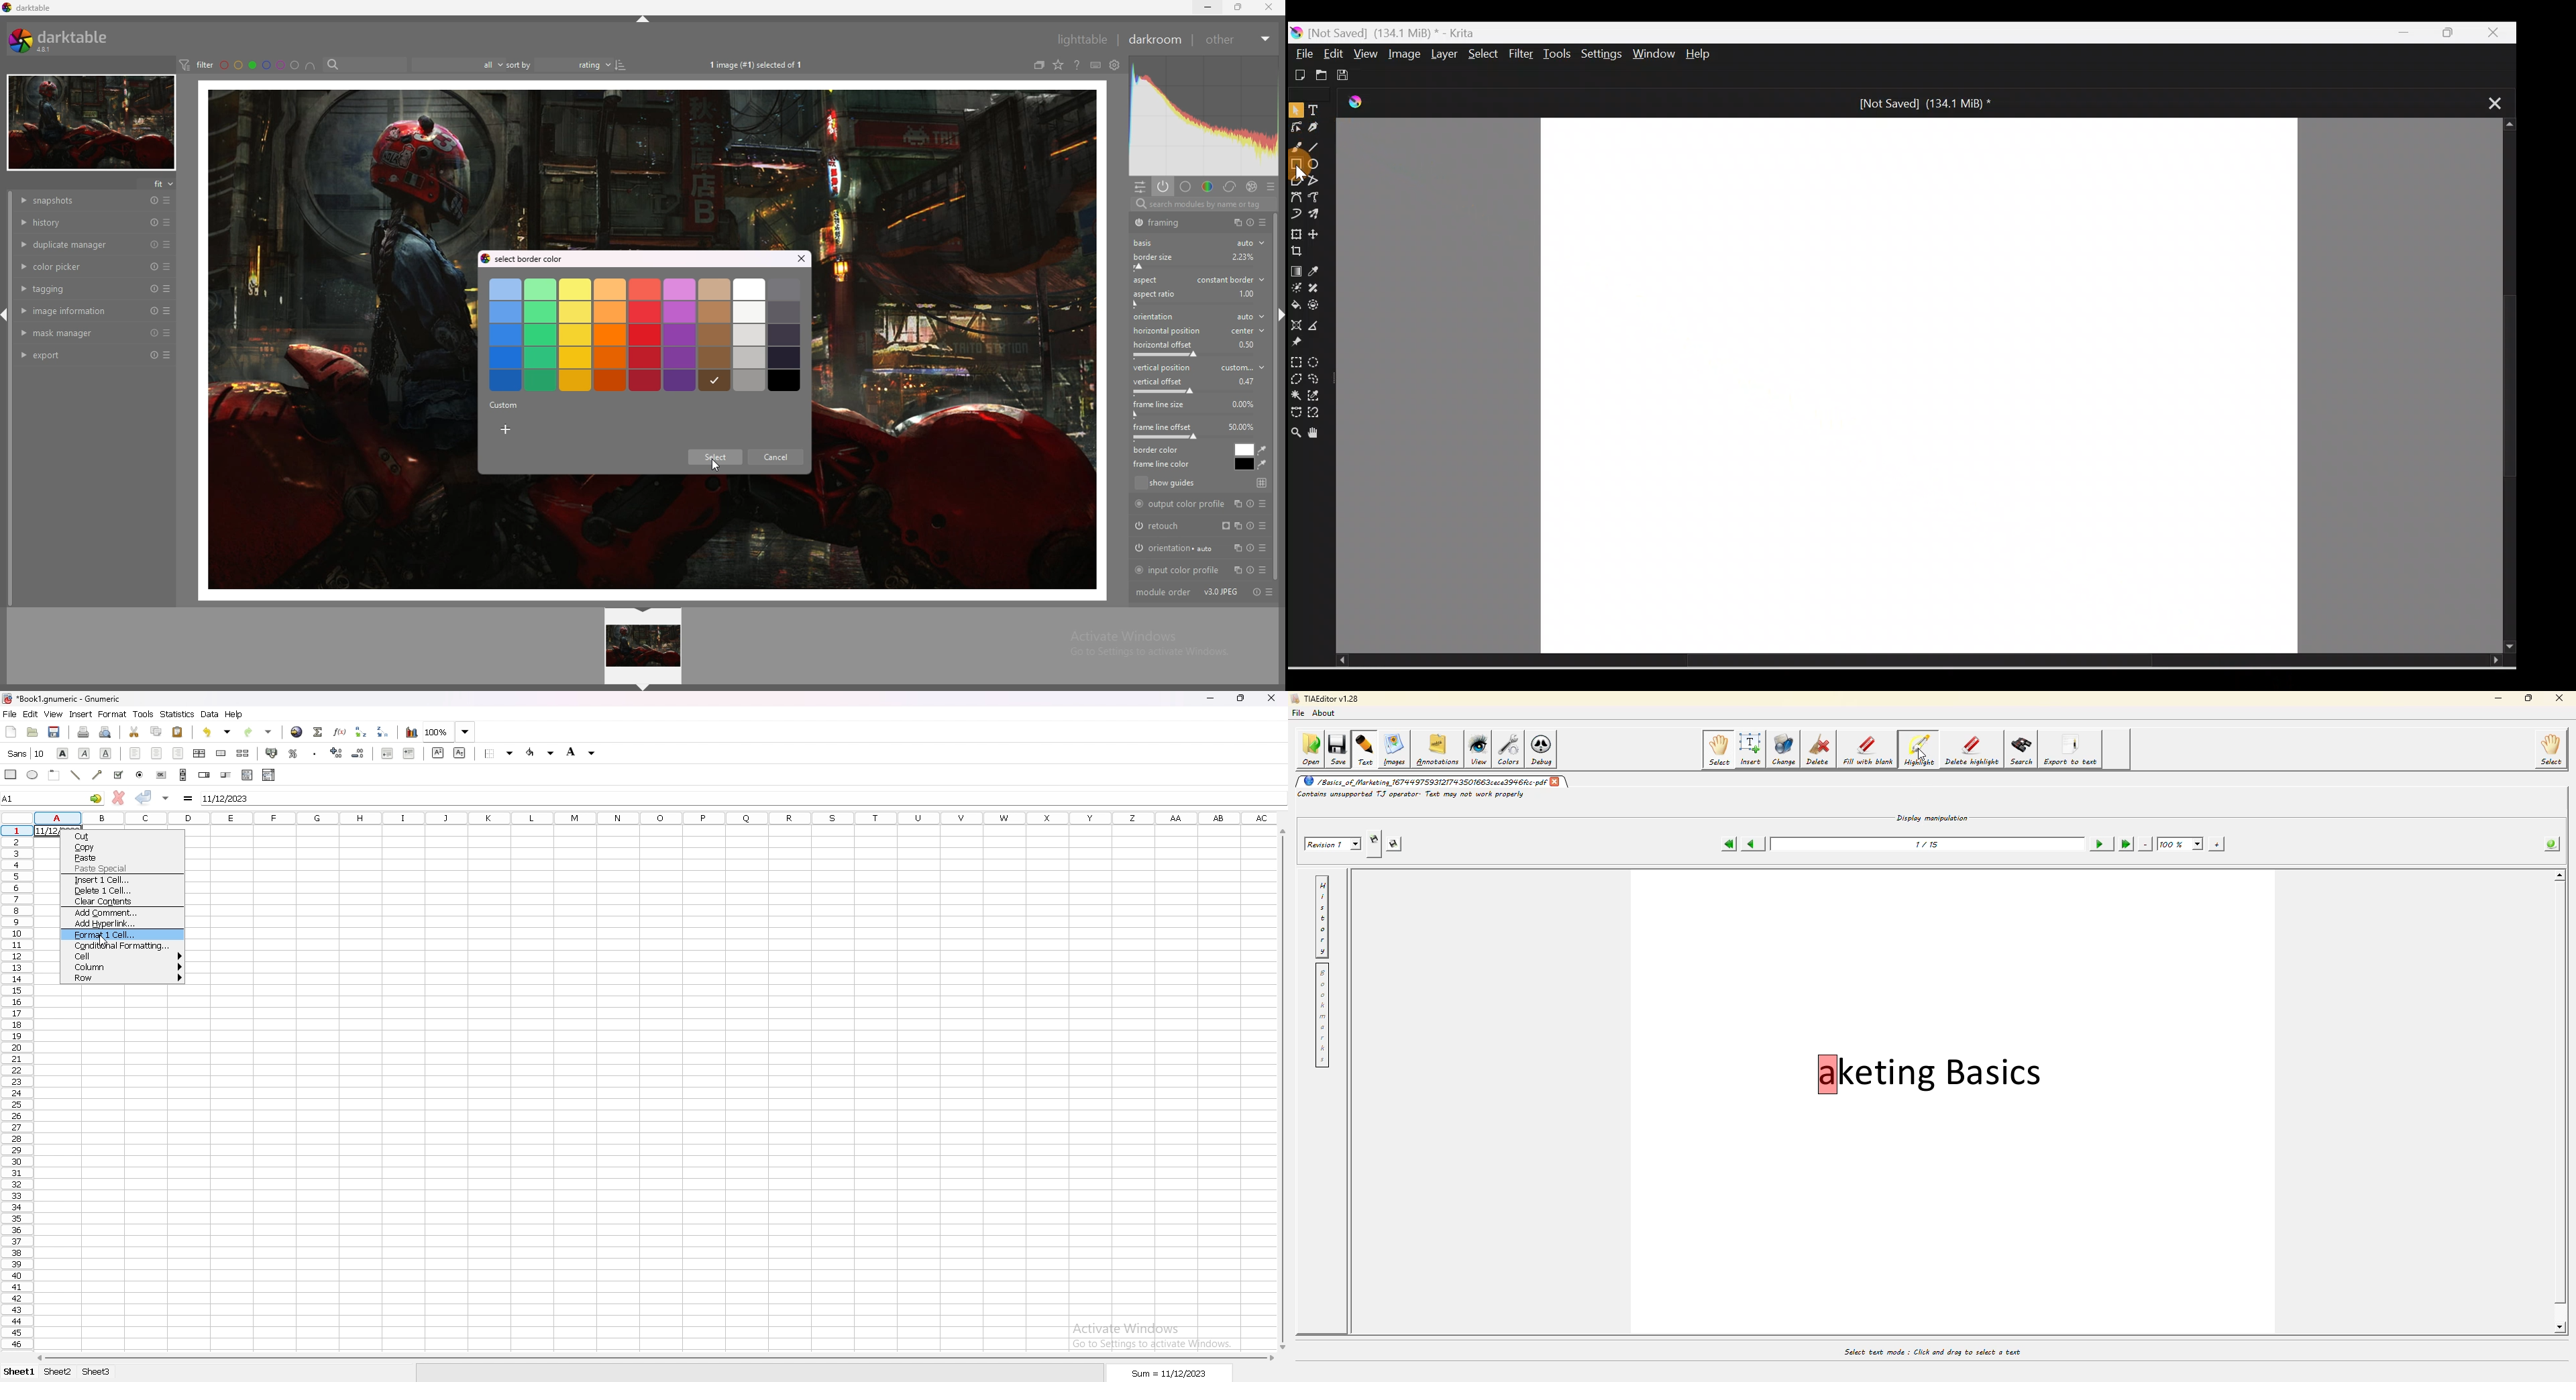  I want to click on decrease indent, so click(388, 753).